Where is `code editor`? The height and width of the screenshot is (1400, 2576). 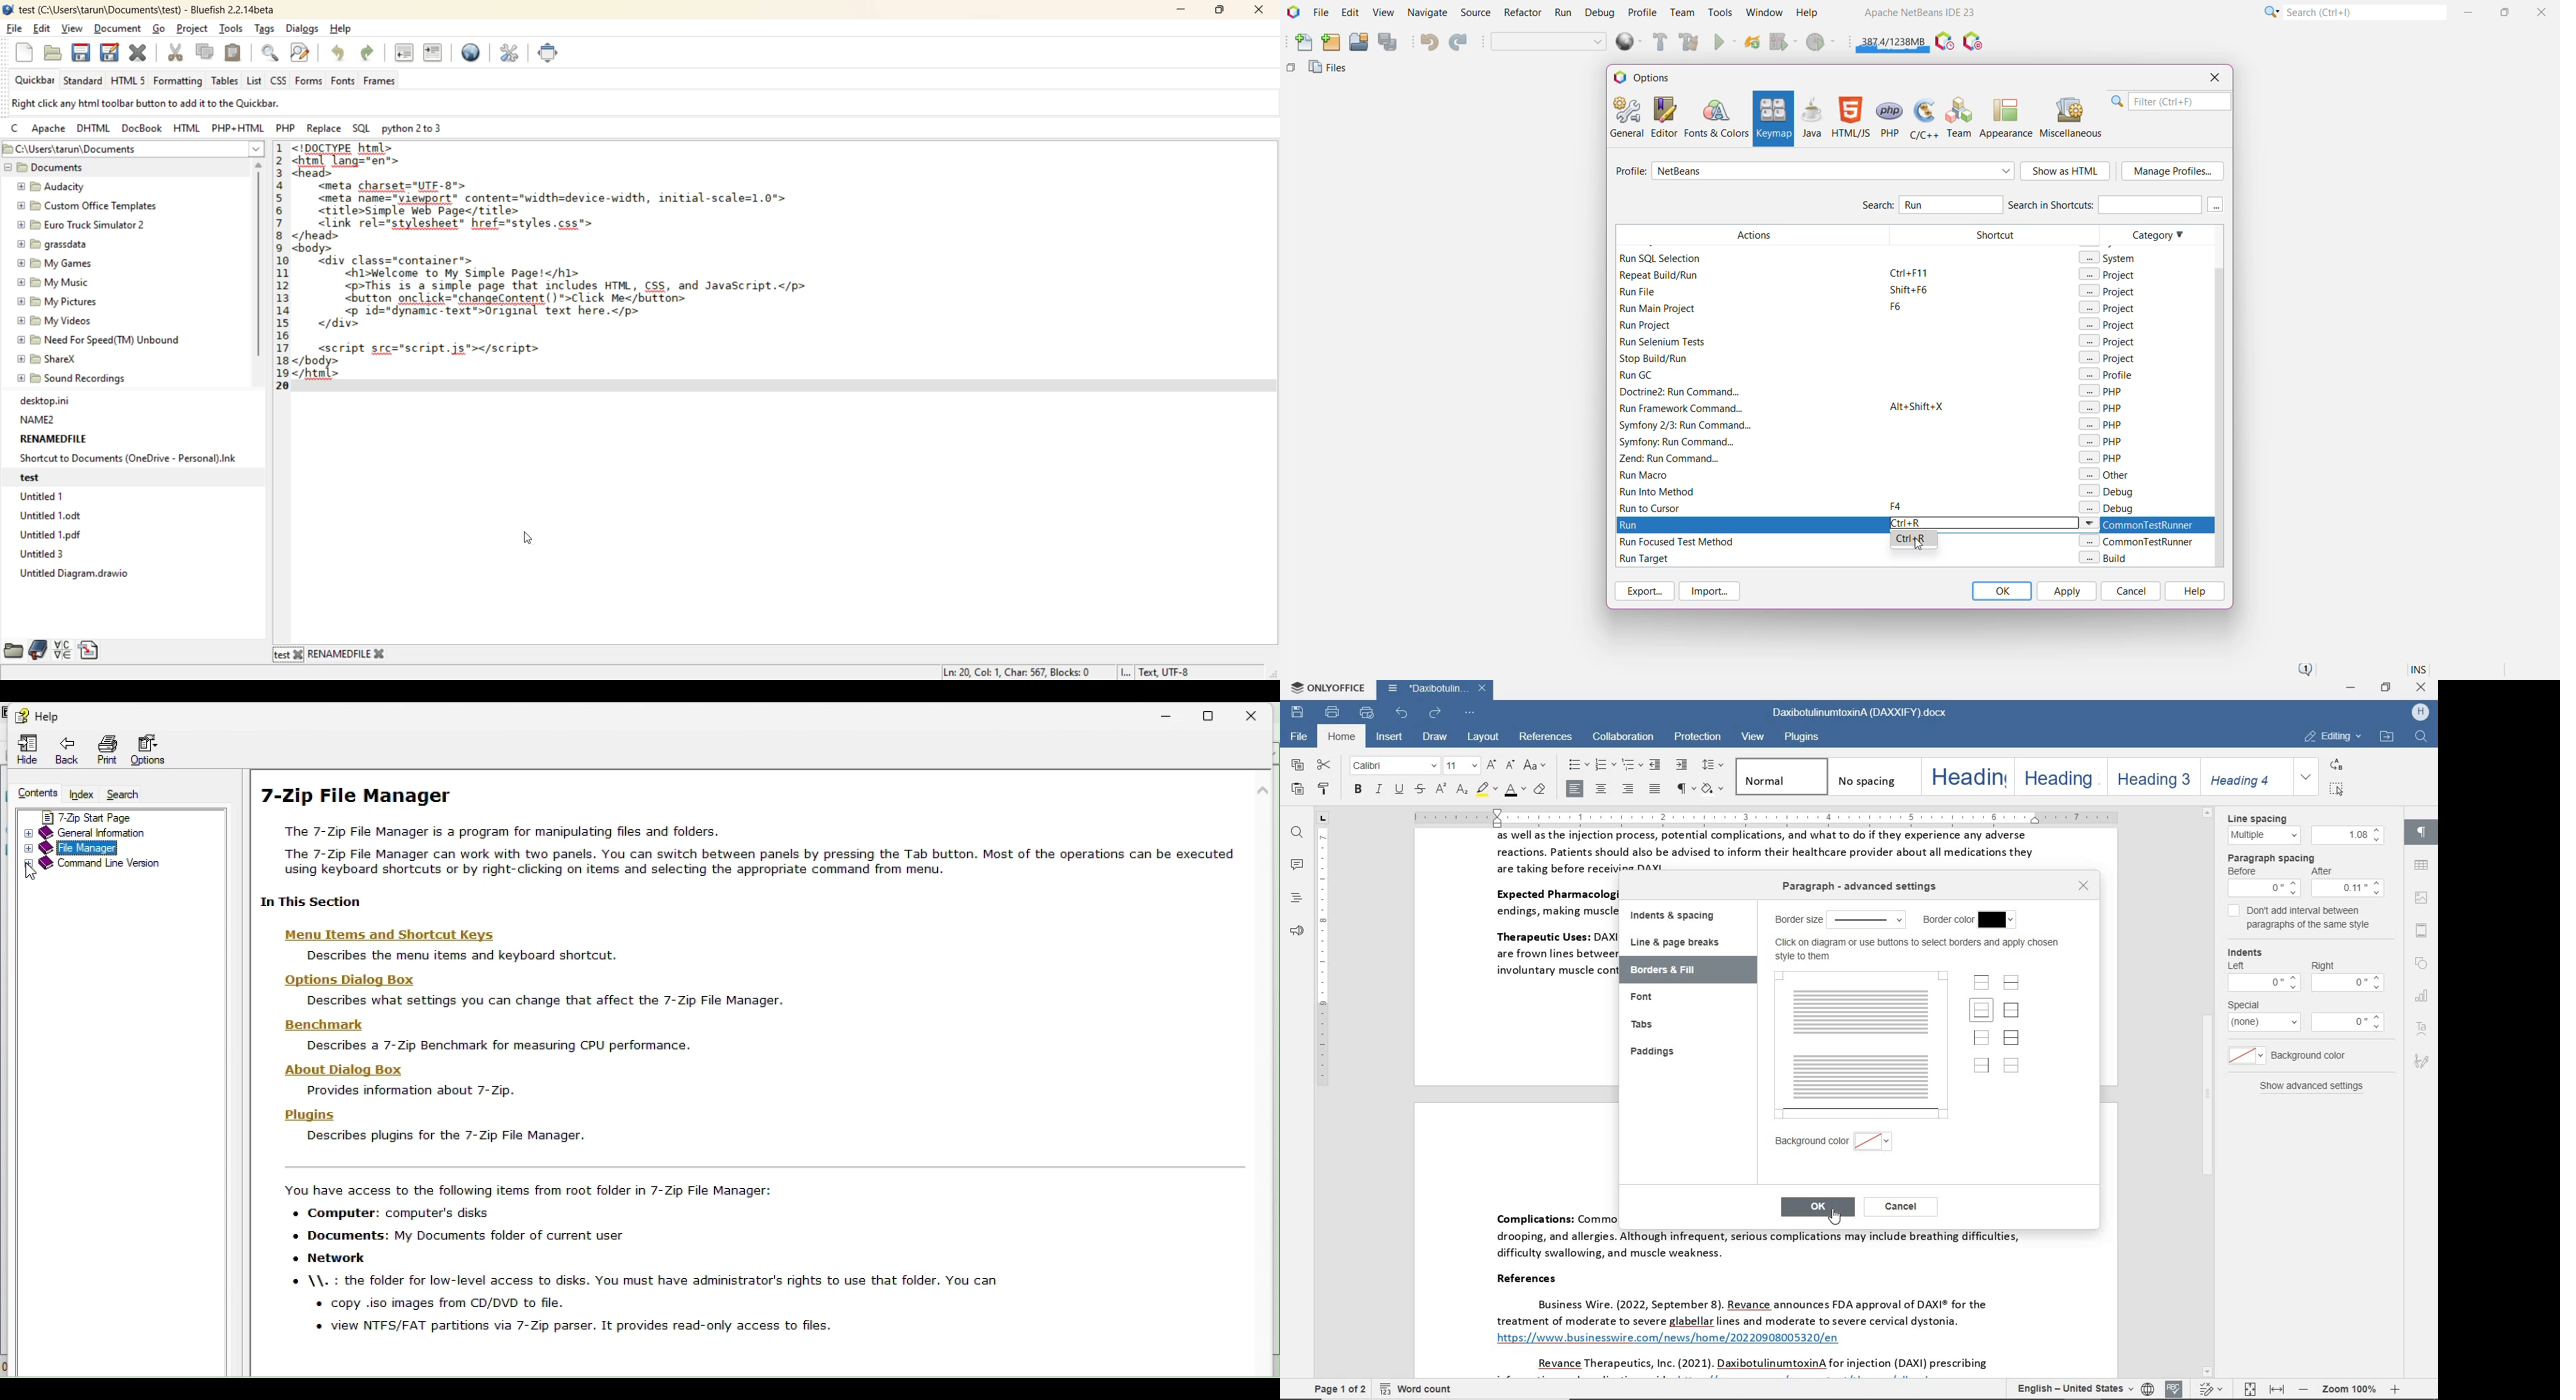 code editor is located at coordinates (578, 267).